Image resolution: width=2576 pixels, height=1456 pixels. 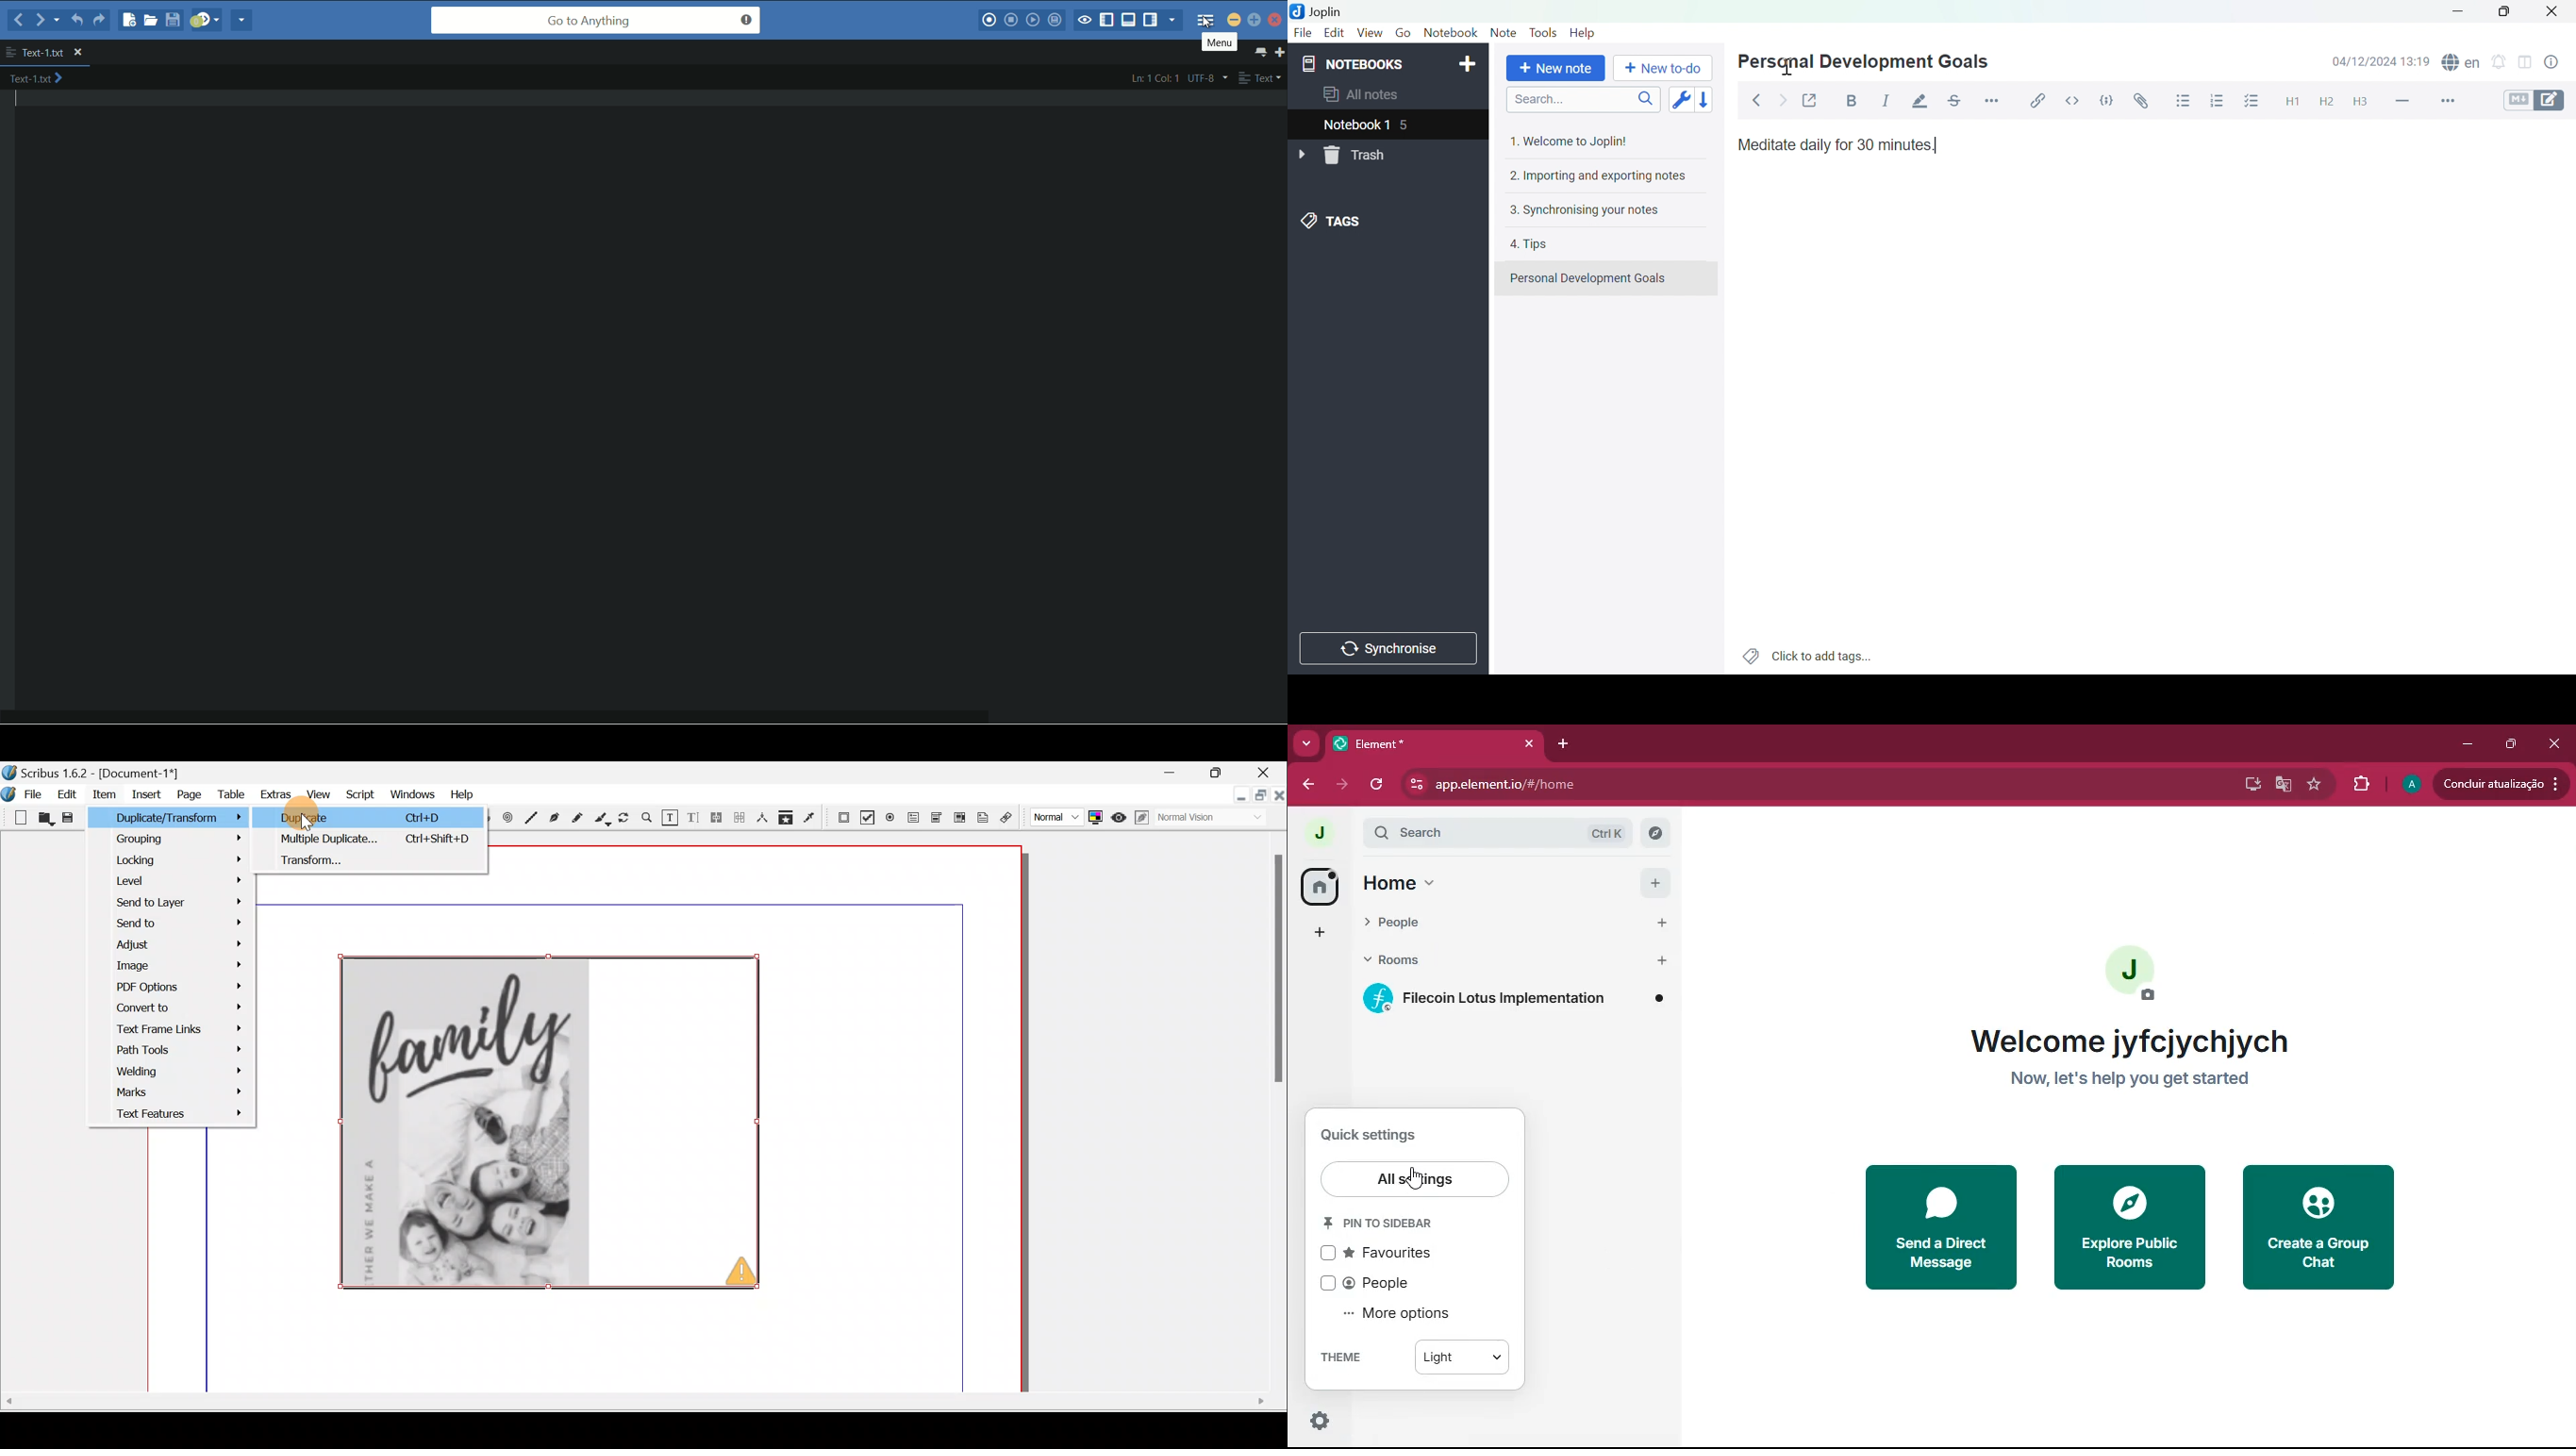 What do you see at coordinates (176, 924) in the screenshot?
I see `Send to` at bounding box center [176, 924].